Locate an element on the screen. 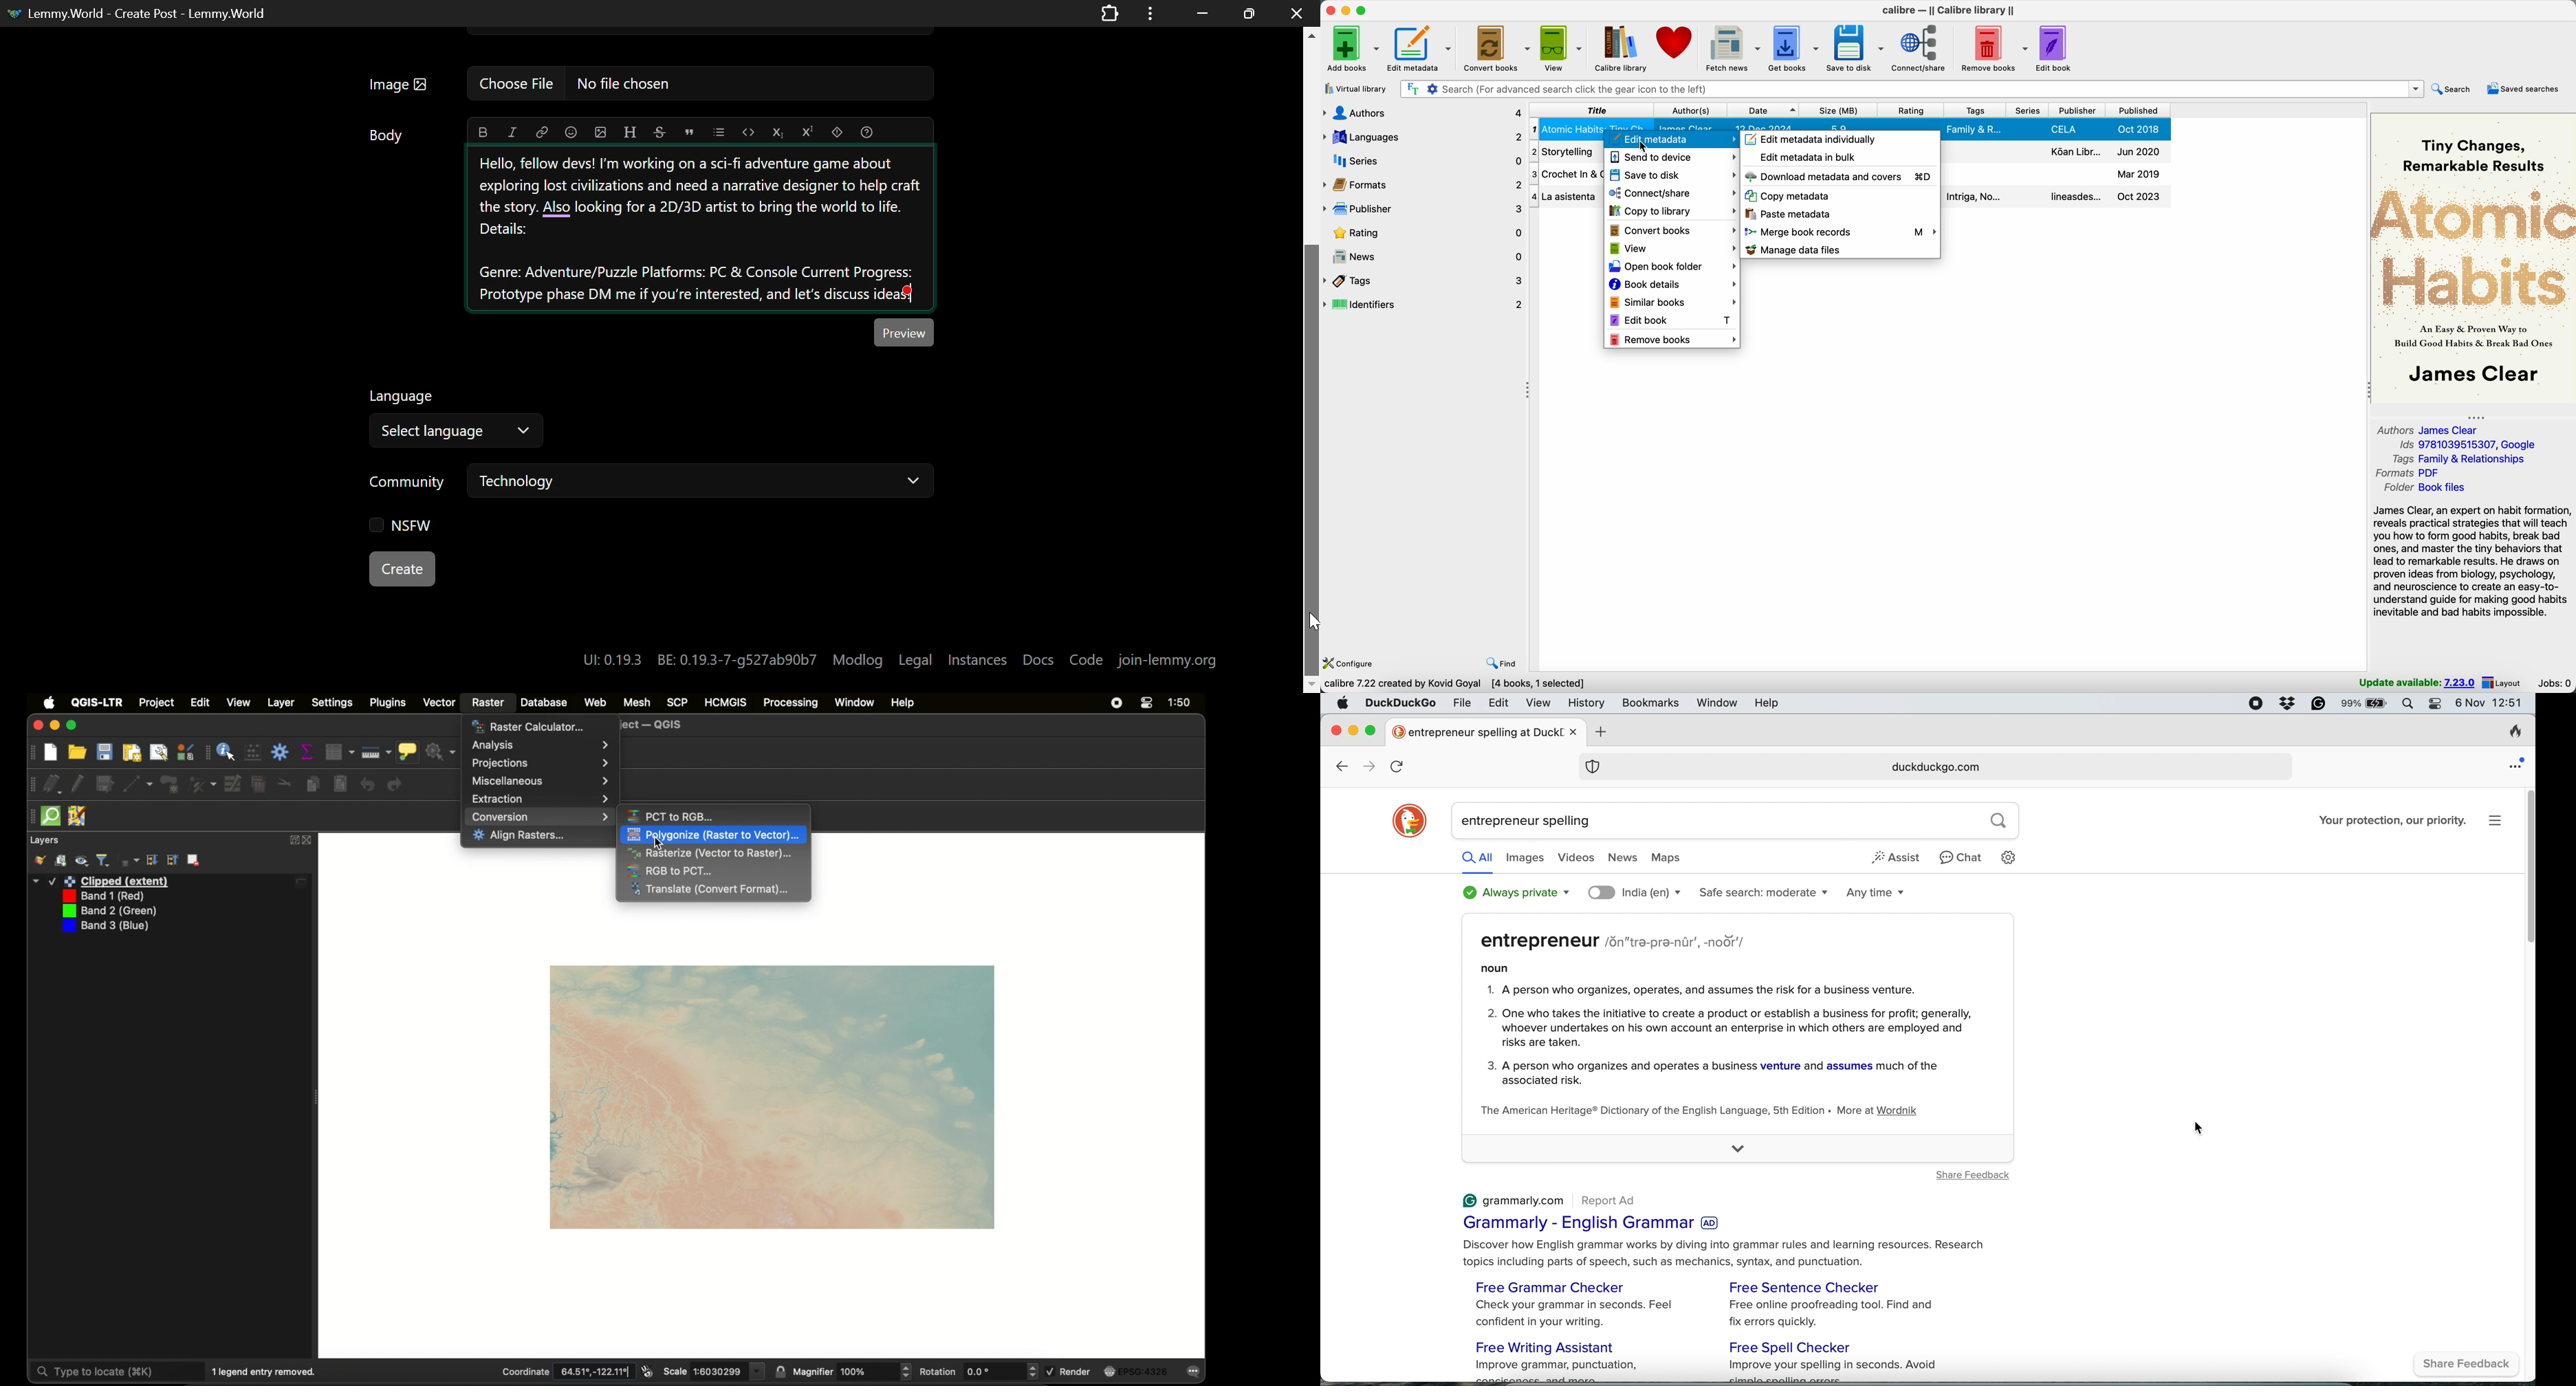  Minimize Window is located at coordinates (1246, 13).